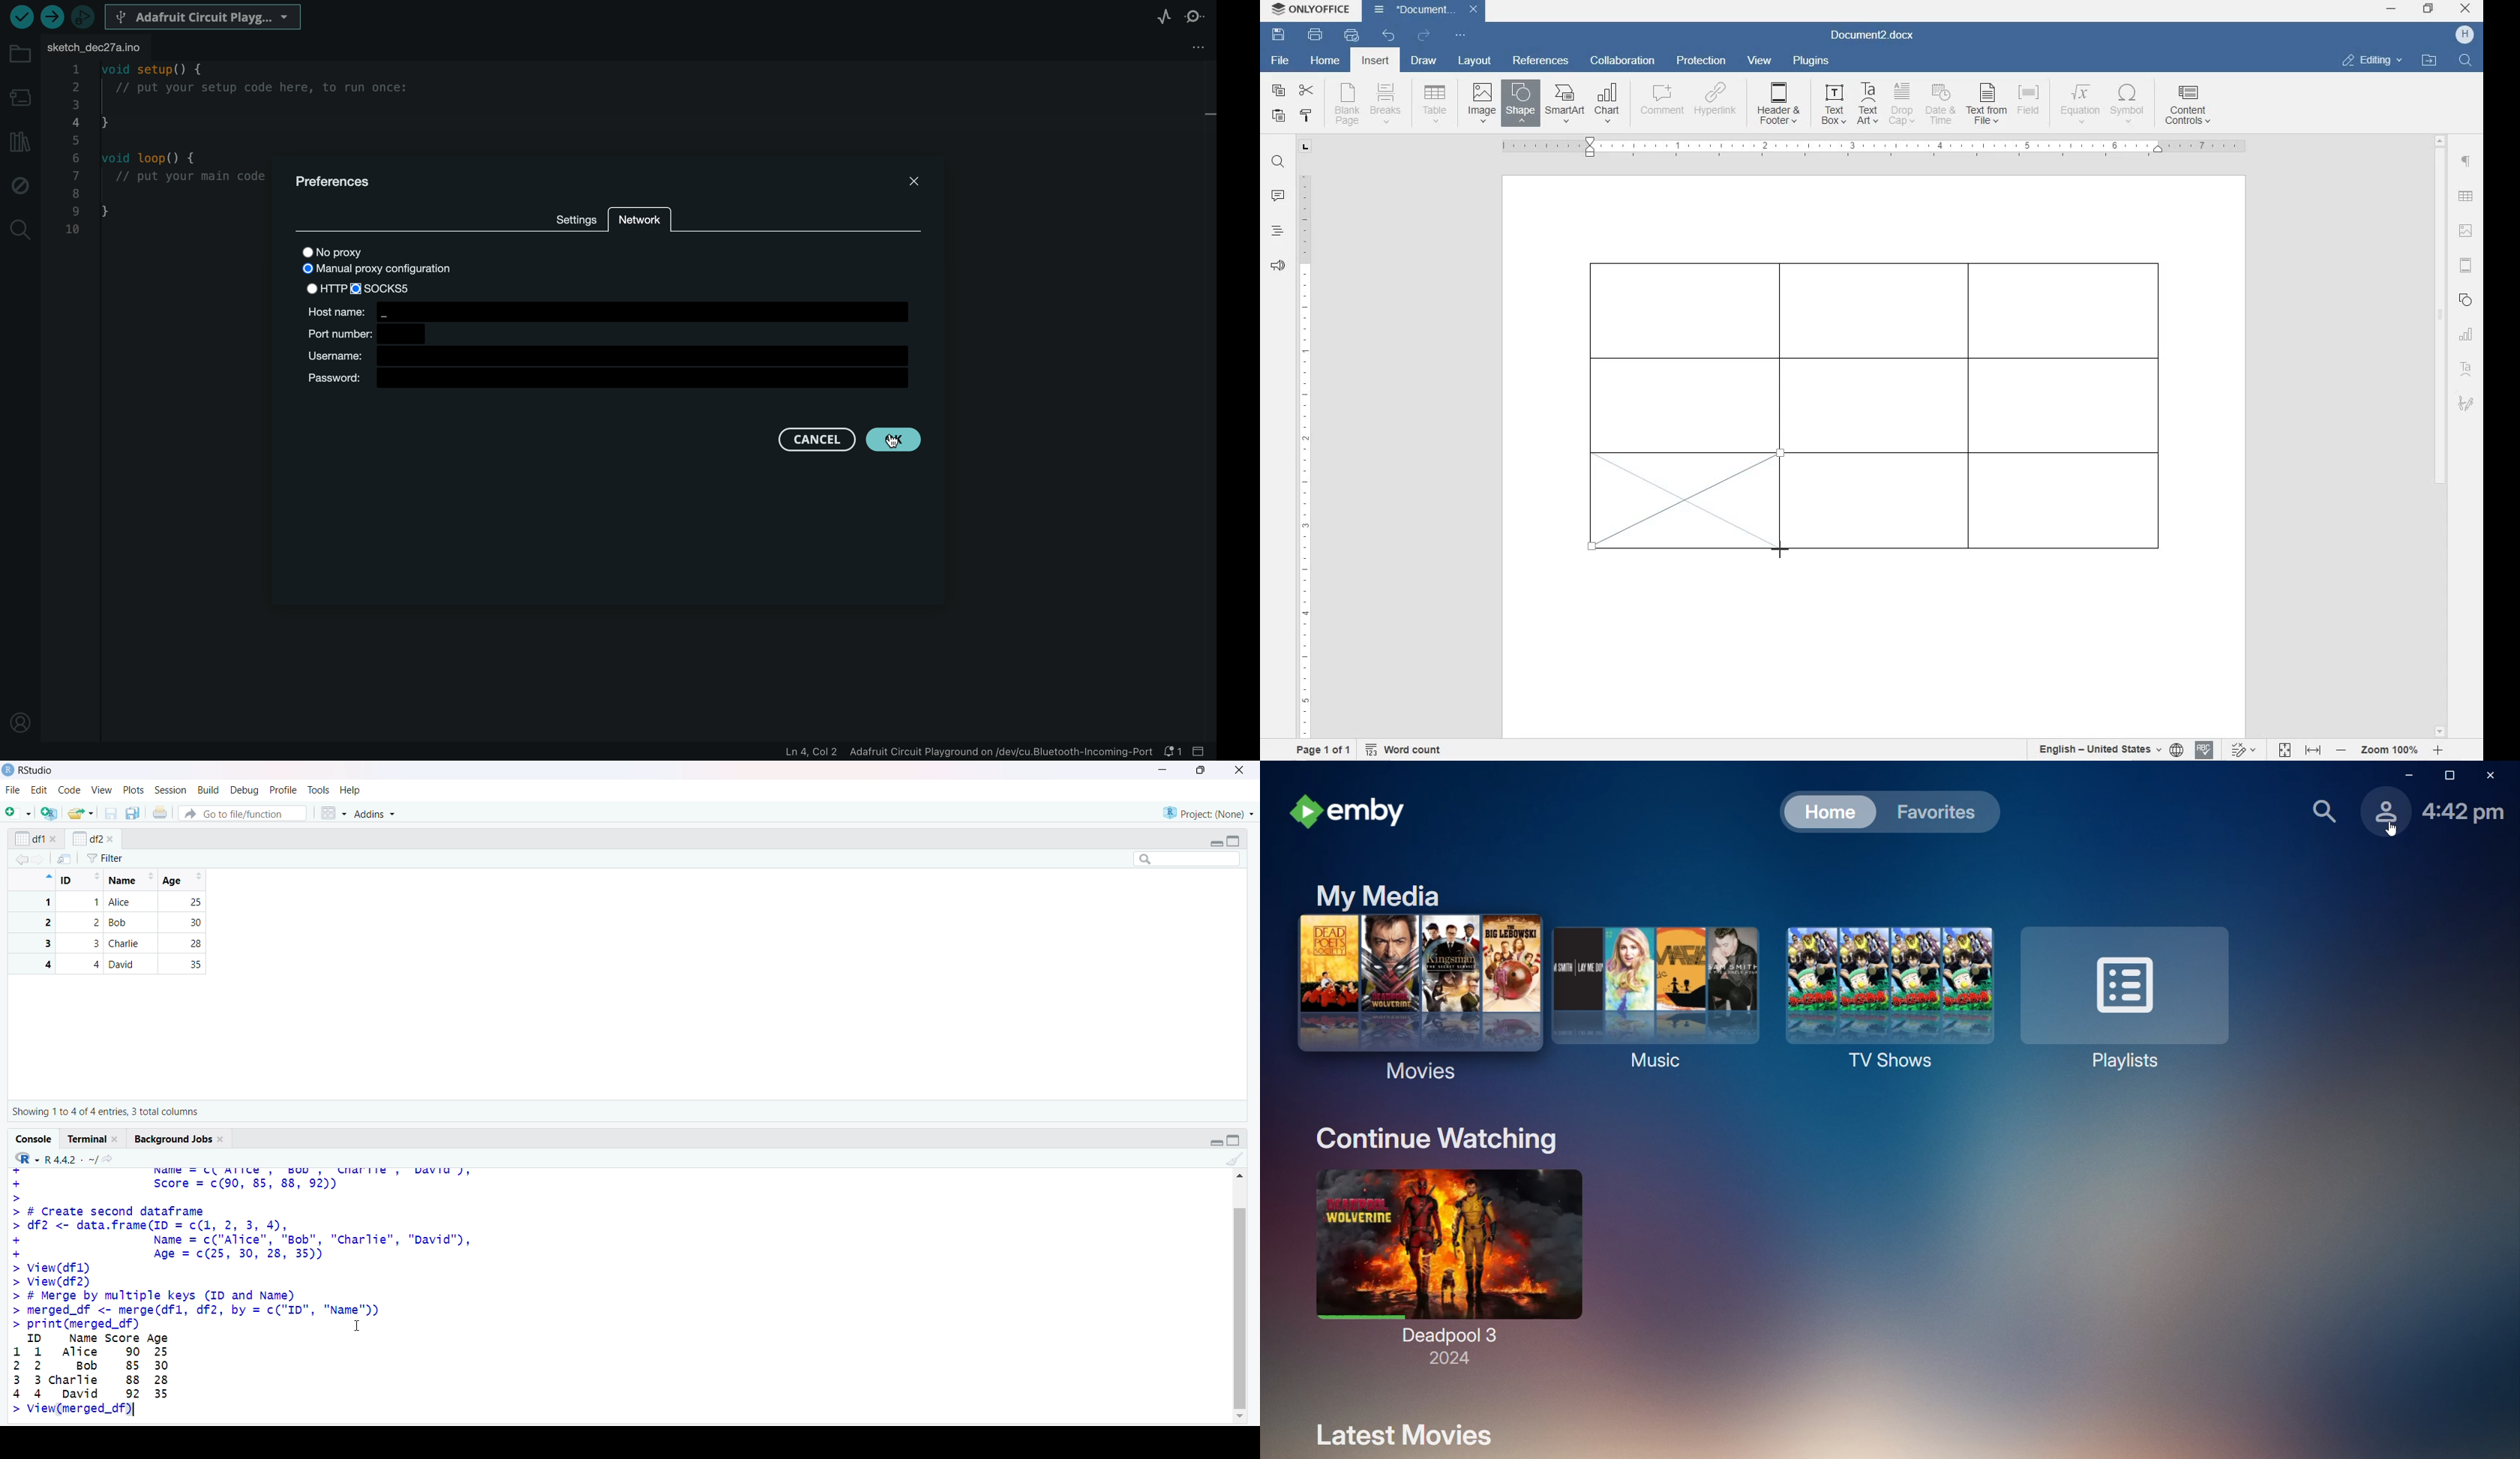  I want to click on draw, so click(1424, 60).